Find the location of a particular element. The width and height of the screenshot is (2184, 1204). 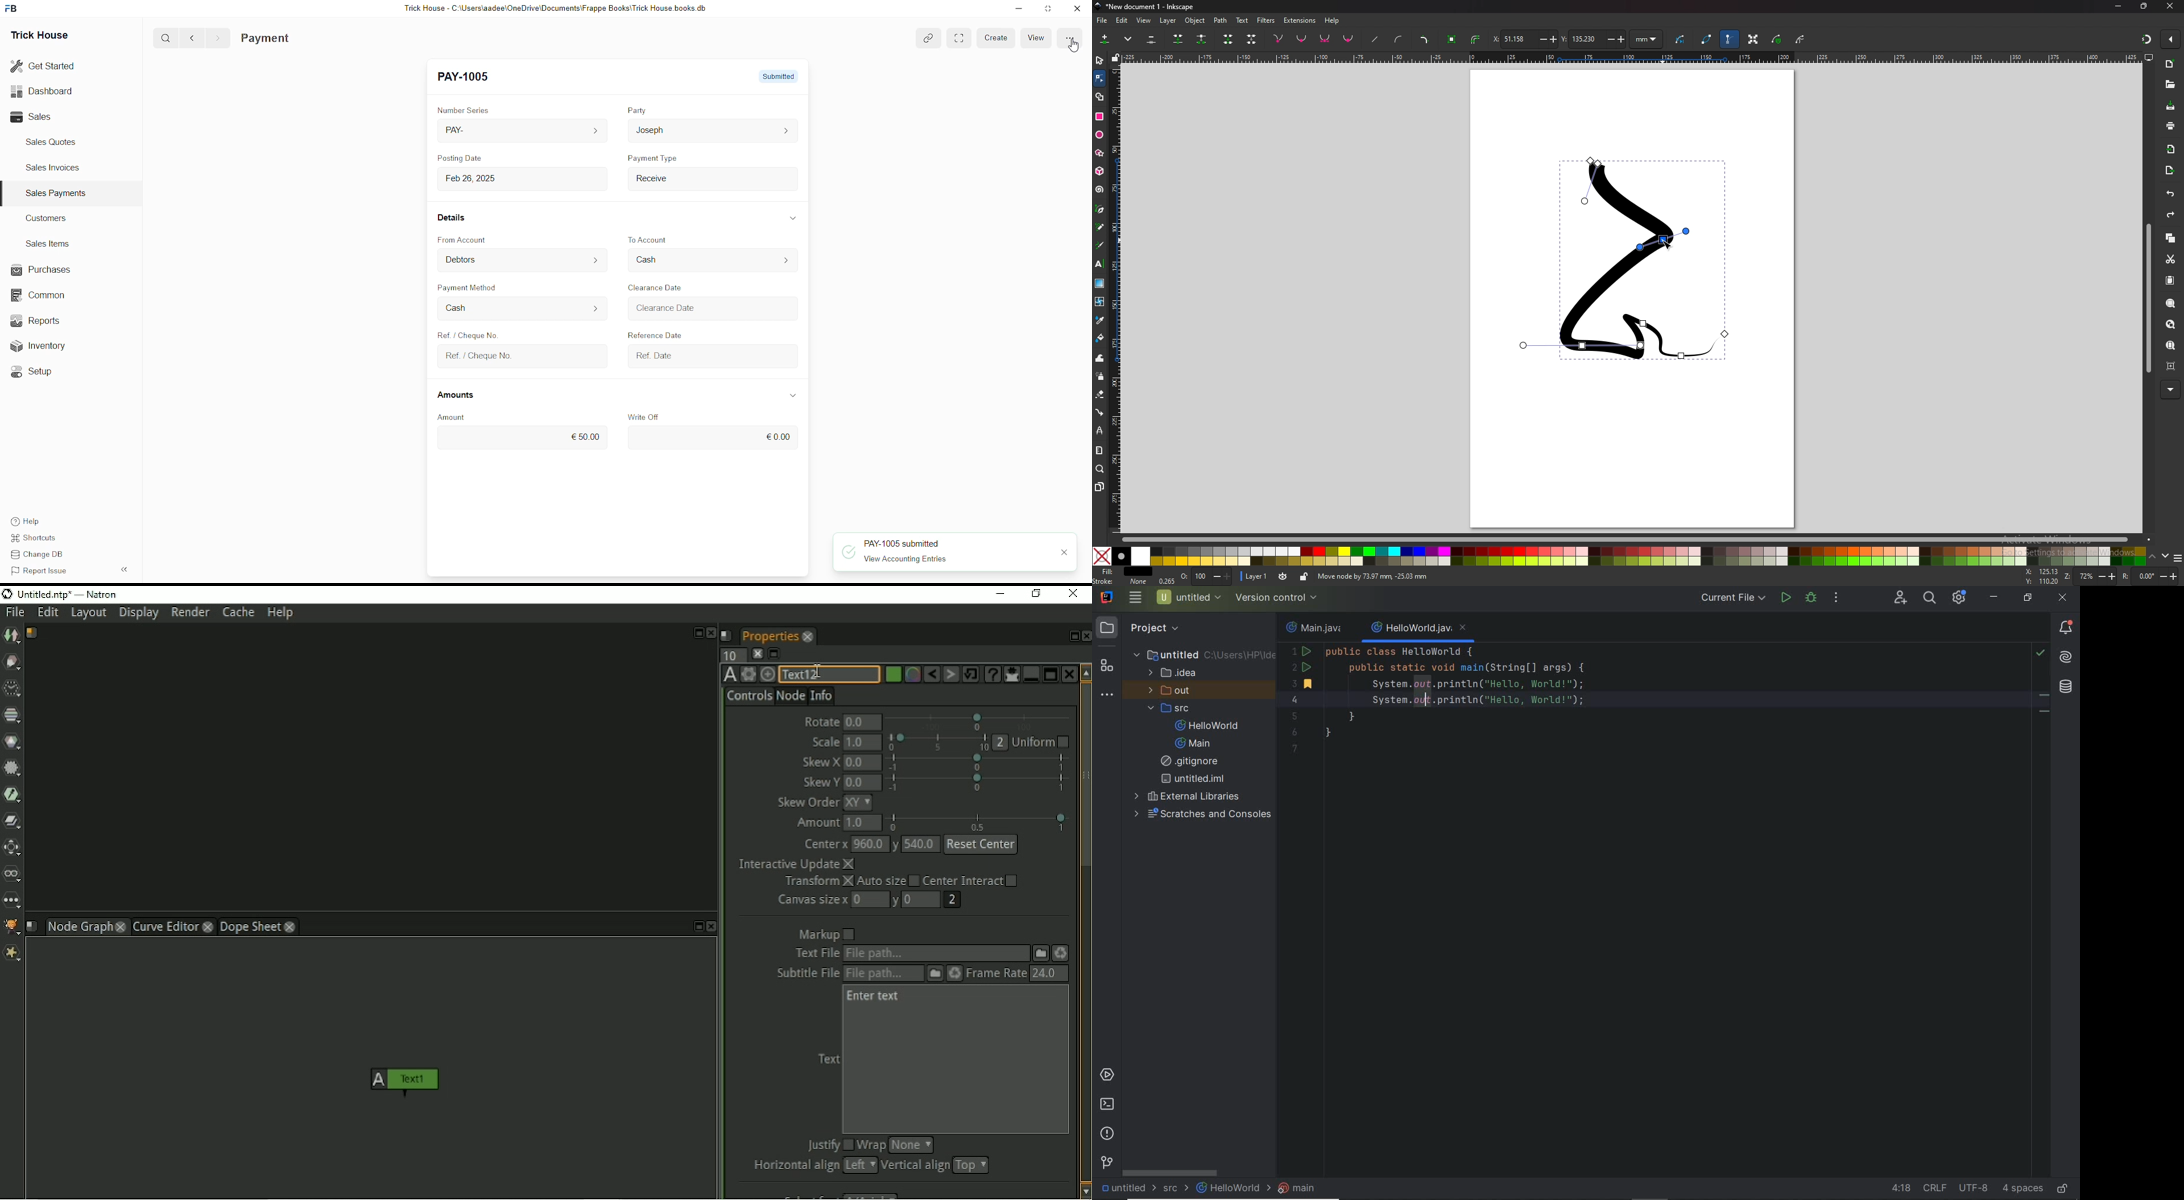

measure is located at coordinates (1099, 452).